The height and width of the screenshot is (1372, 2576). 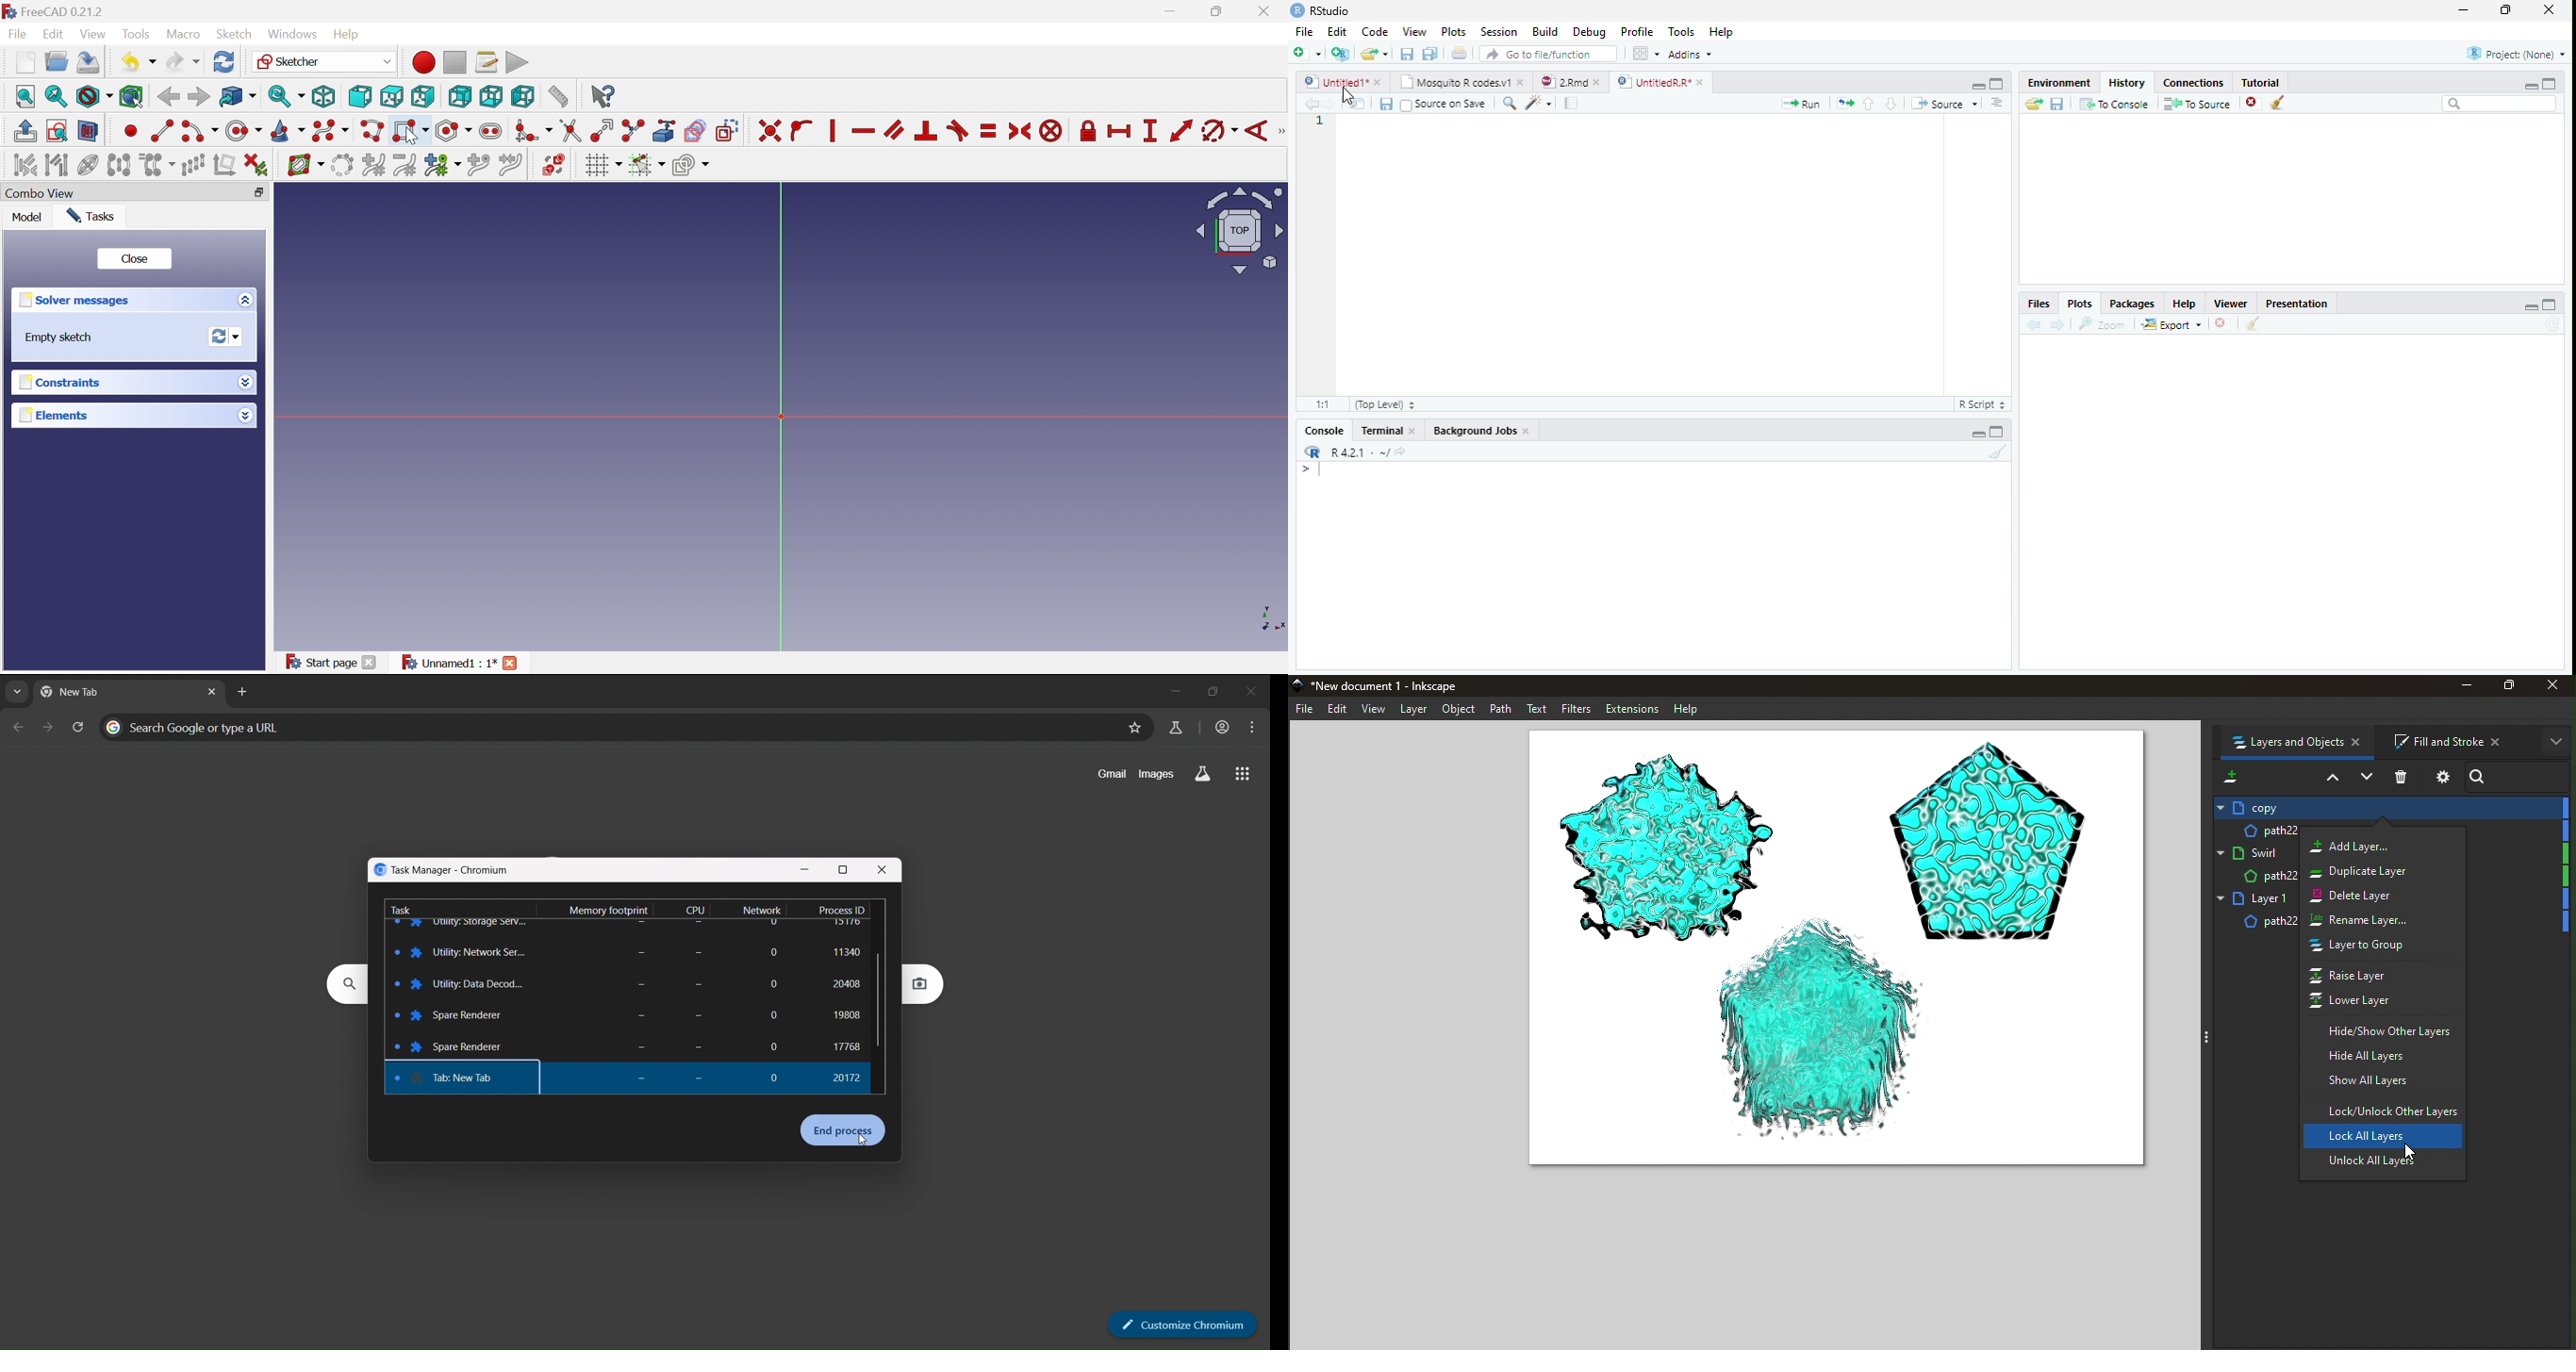 What do you see at coordinates (320, 661) in the screenshot?
I see `Start page` at bounding box center [320, 661].